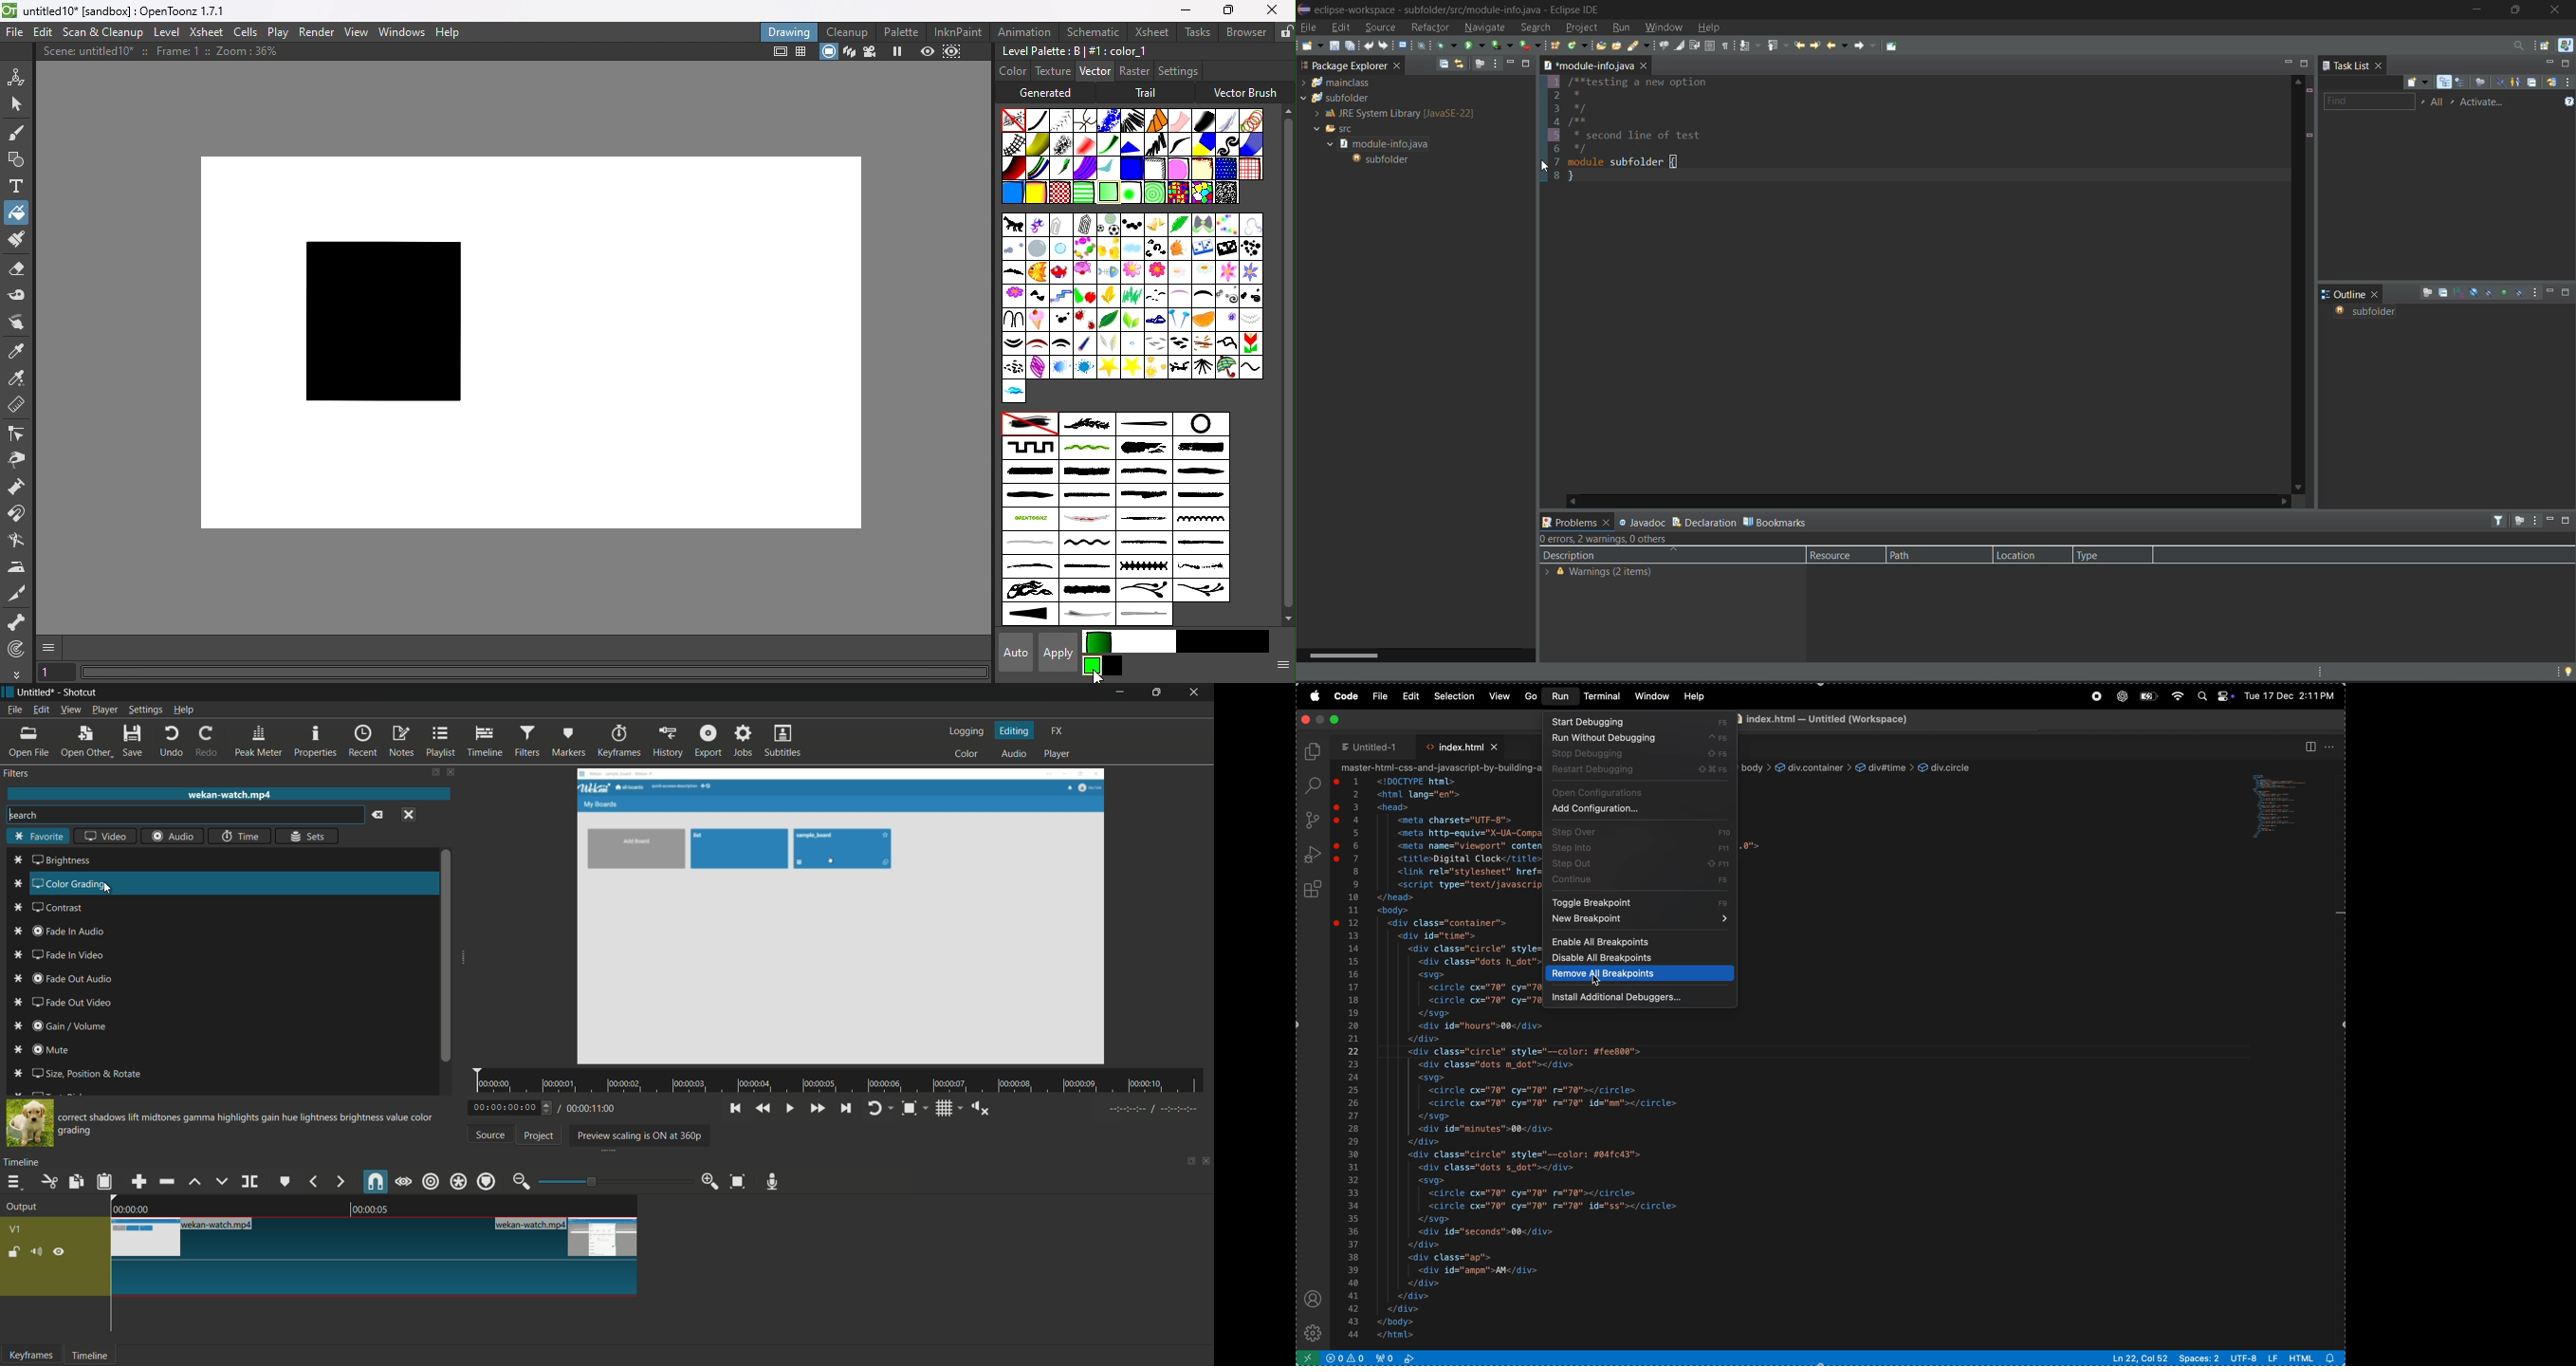 The image size is (2576, 1372). I want to click on Dashes, so click(1132, 120).